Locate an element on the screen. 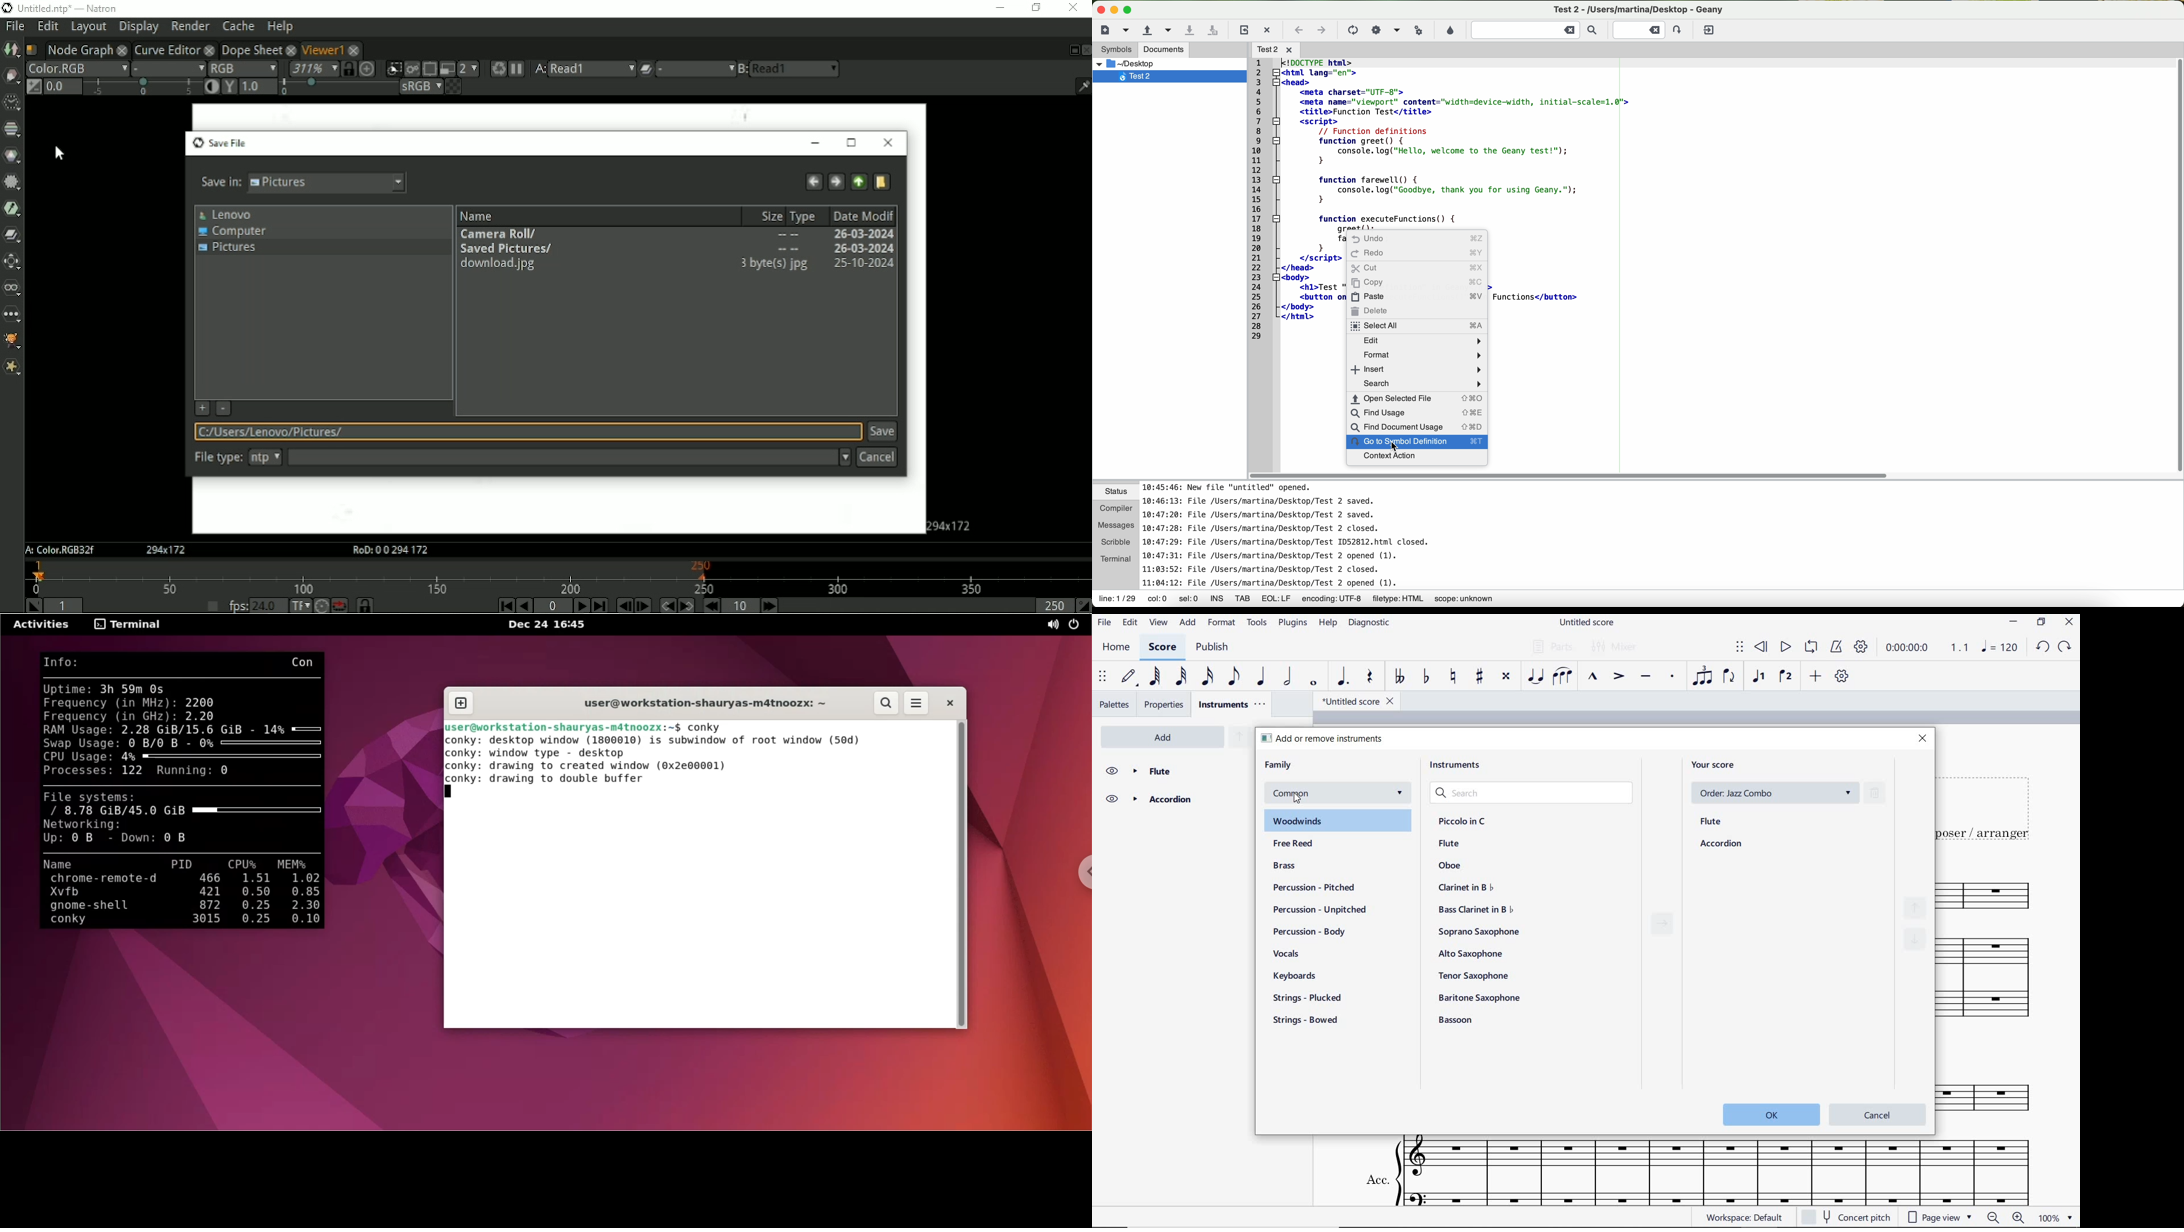  properties is located at coordinates (1166, 705).